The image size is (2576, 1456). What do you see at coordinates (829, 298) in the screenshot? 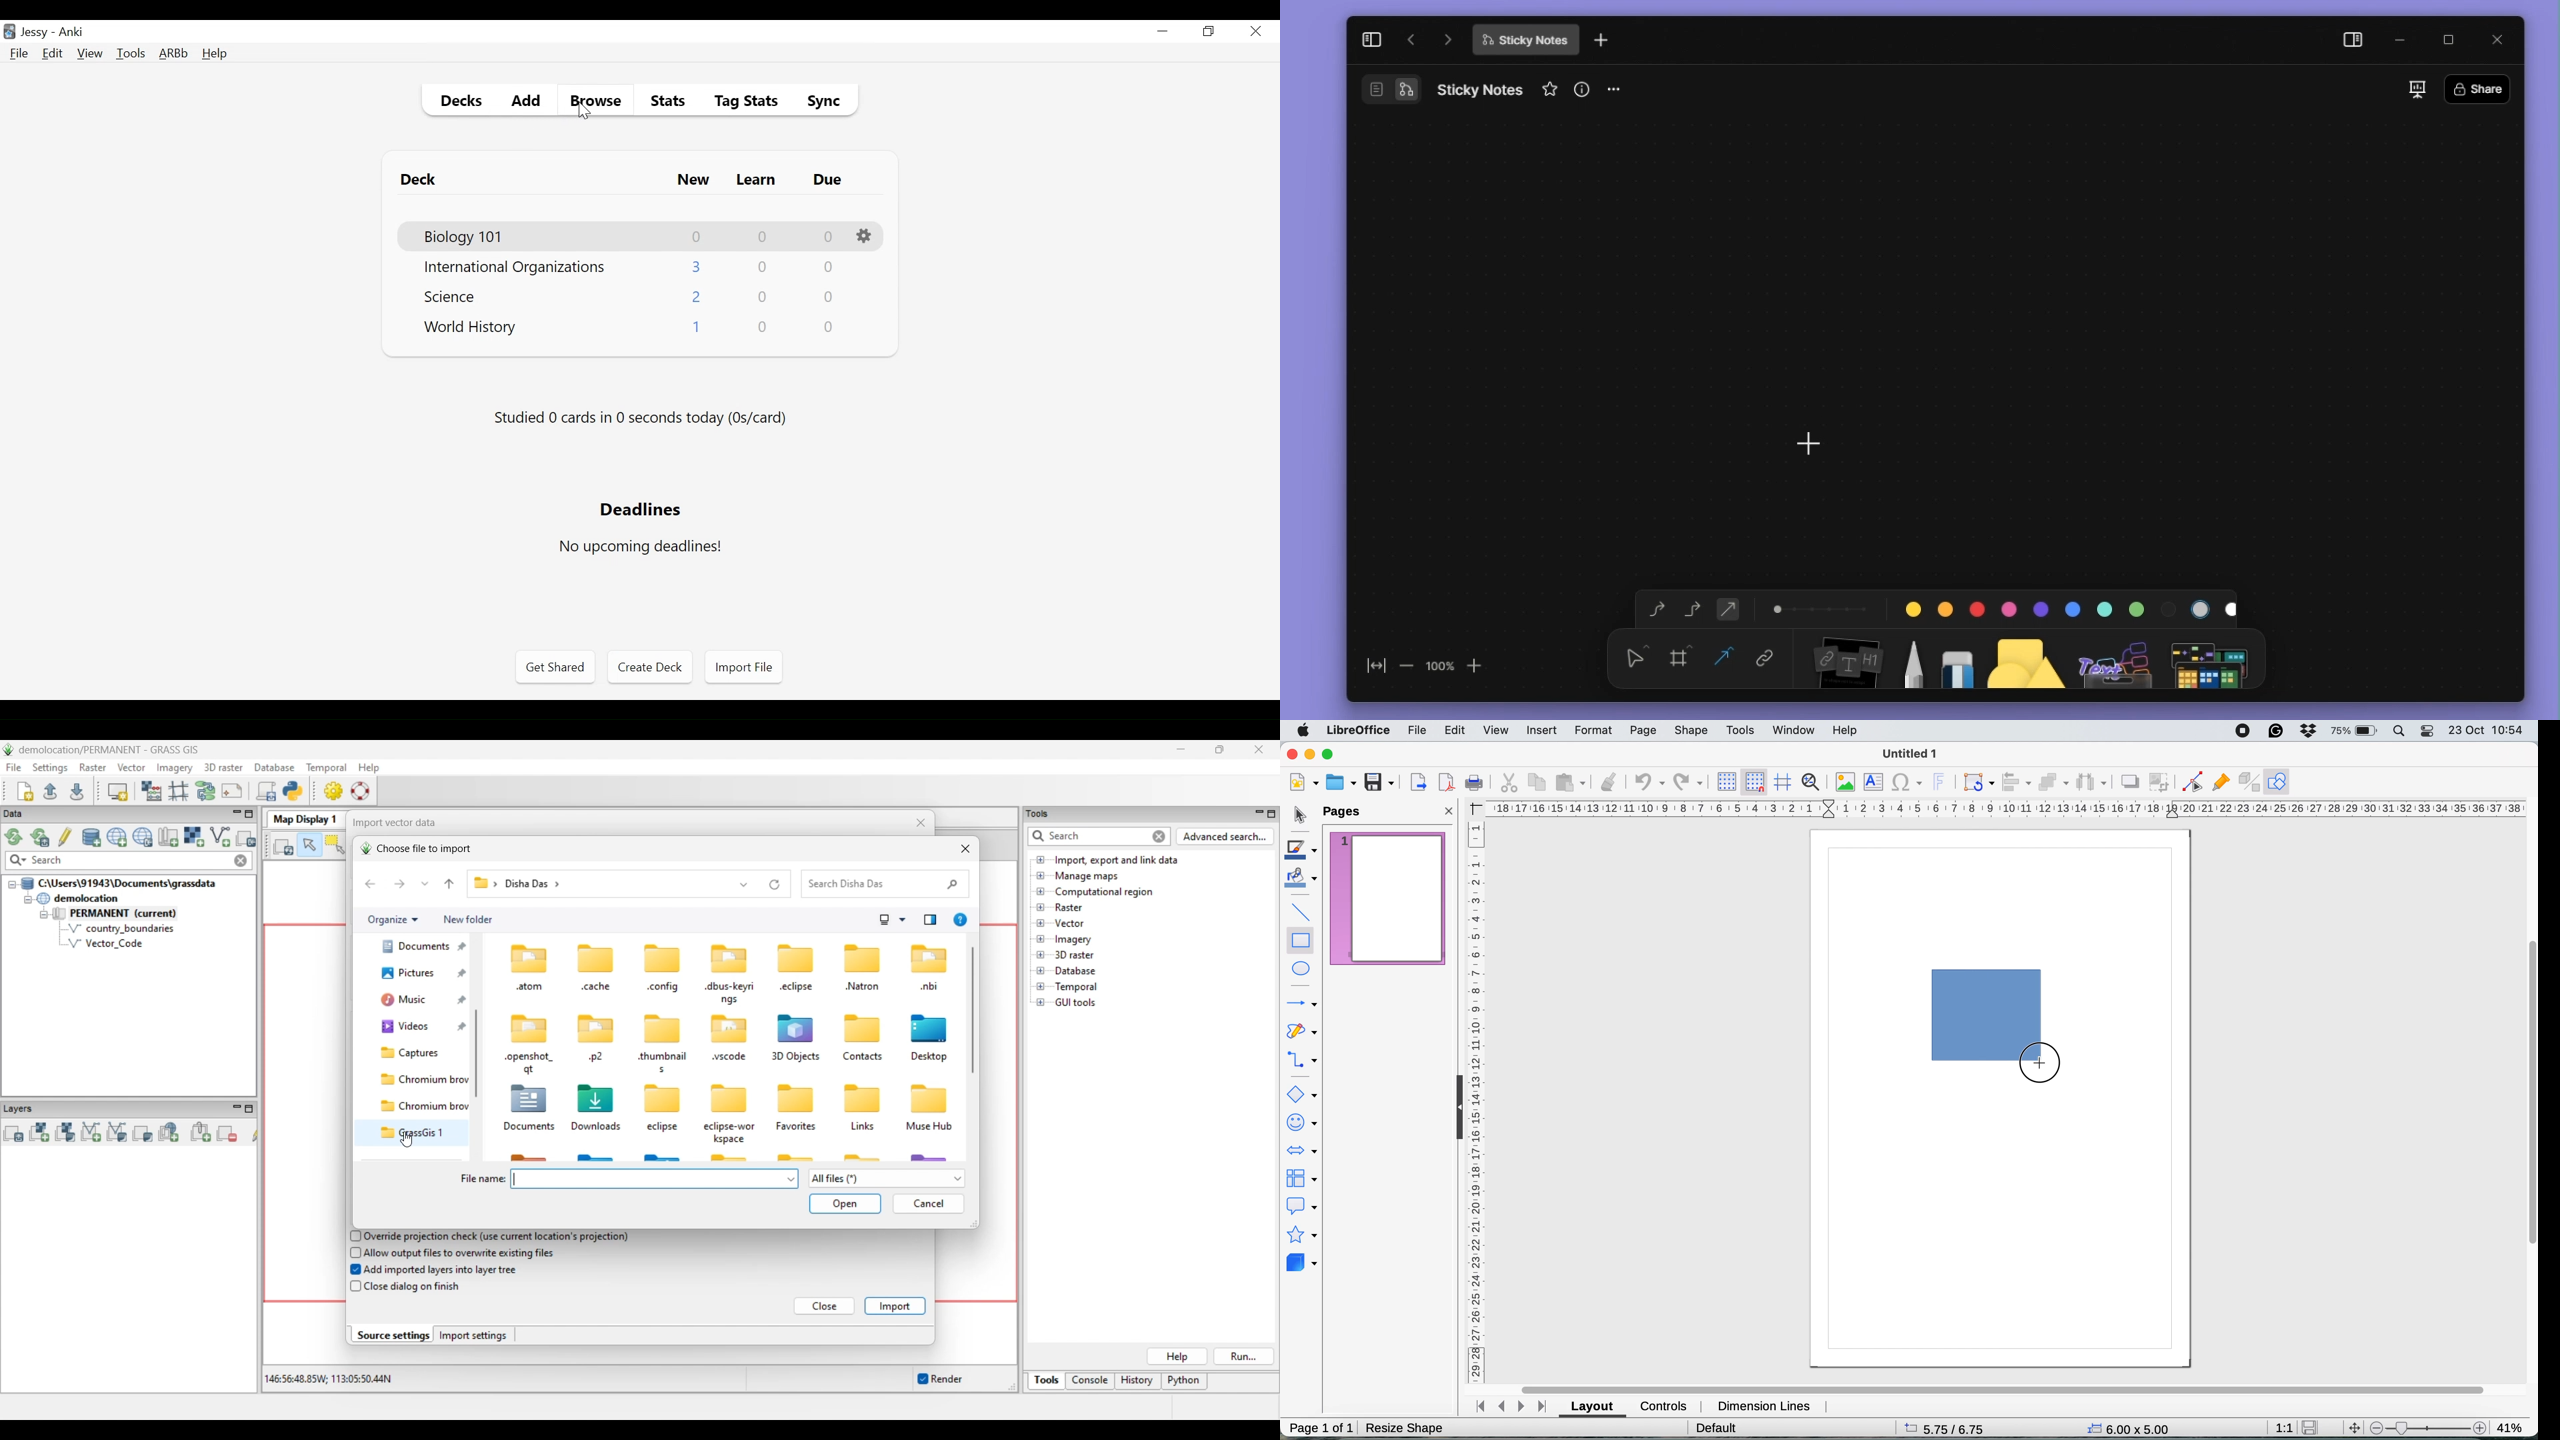
I see `Due Card Count` at bounding box center [829, 298].